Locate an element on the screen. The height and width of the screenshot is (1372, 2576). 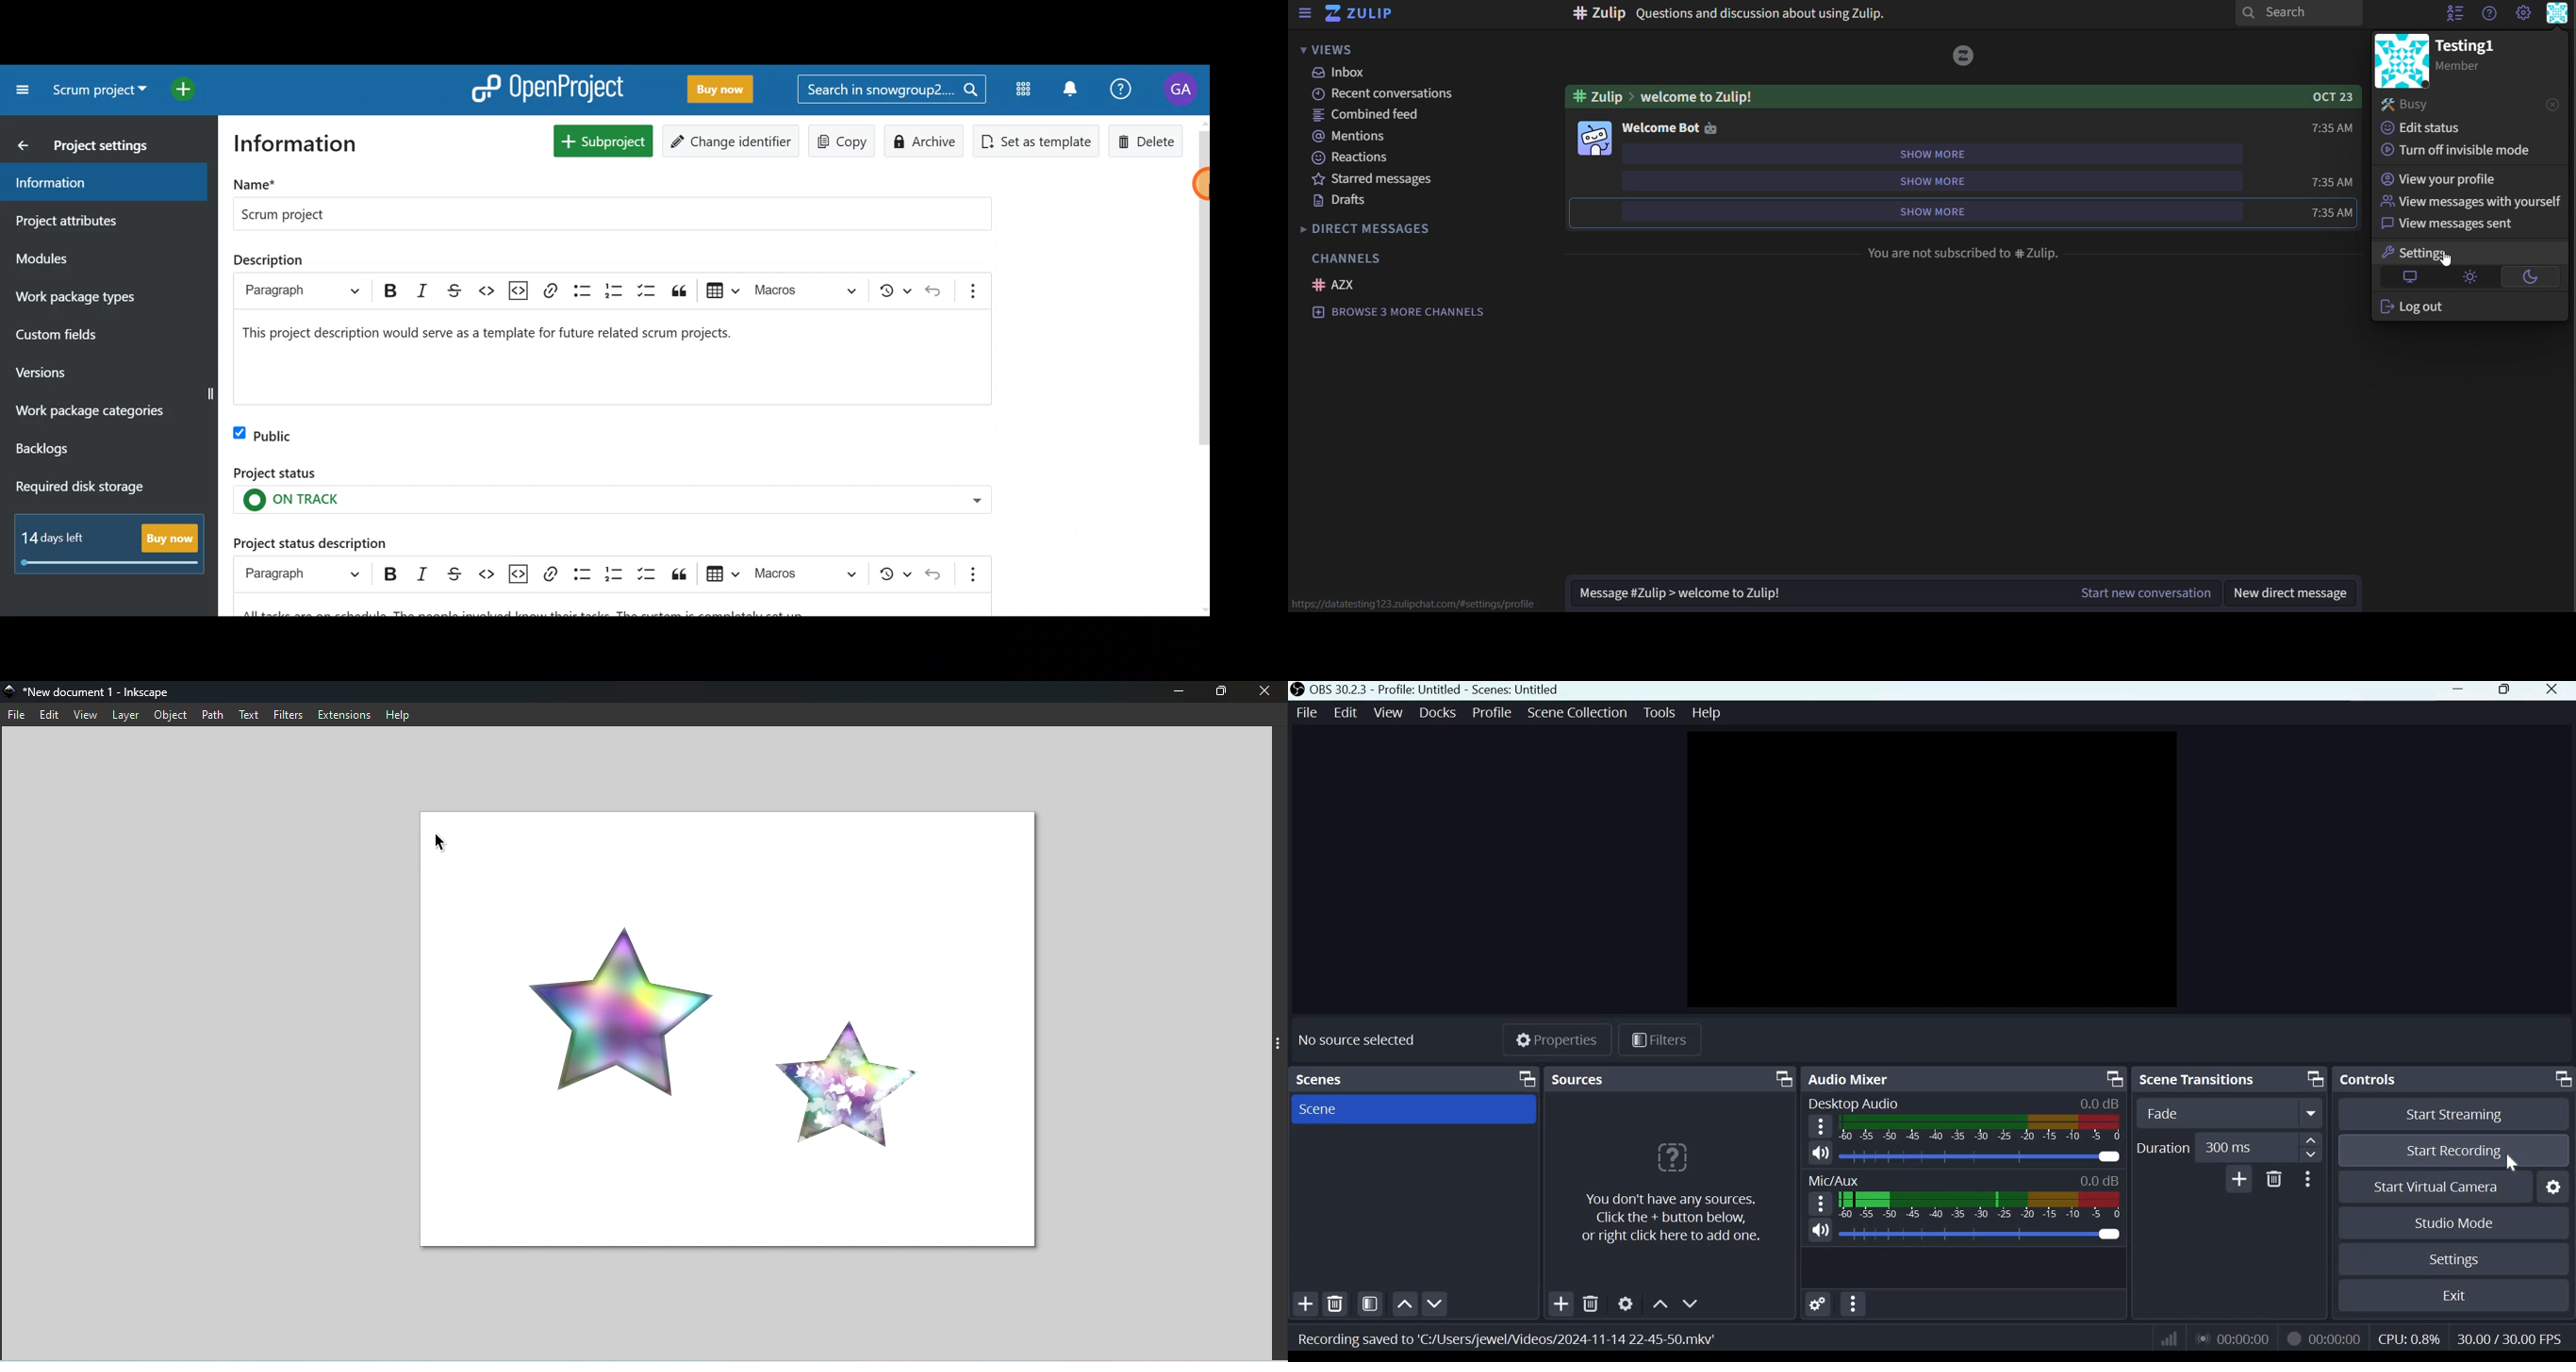
Add source(s) is located at coordinates (1560, 1303).